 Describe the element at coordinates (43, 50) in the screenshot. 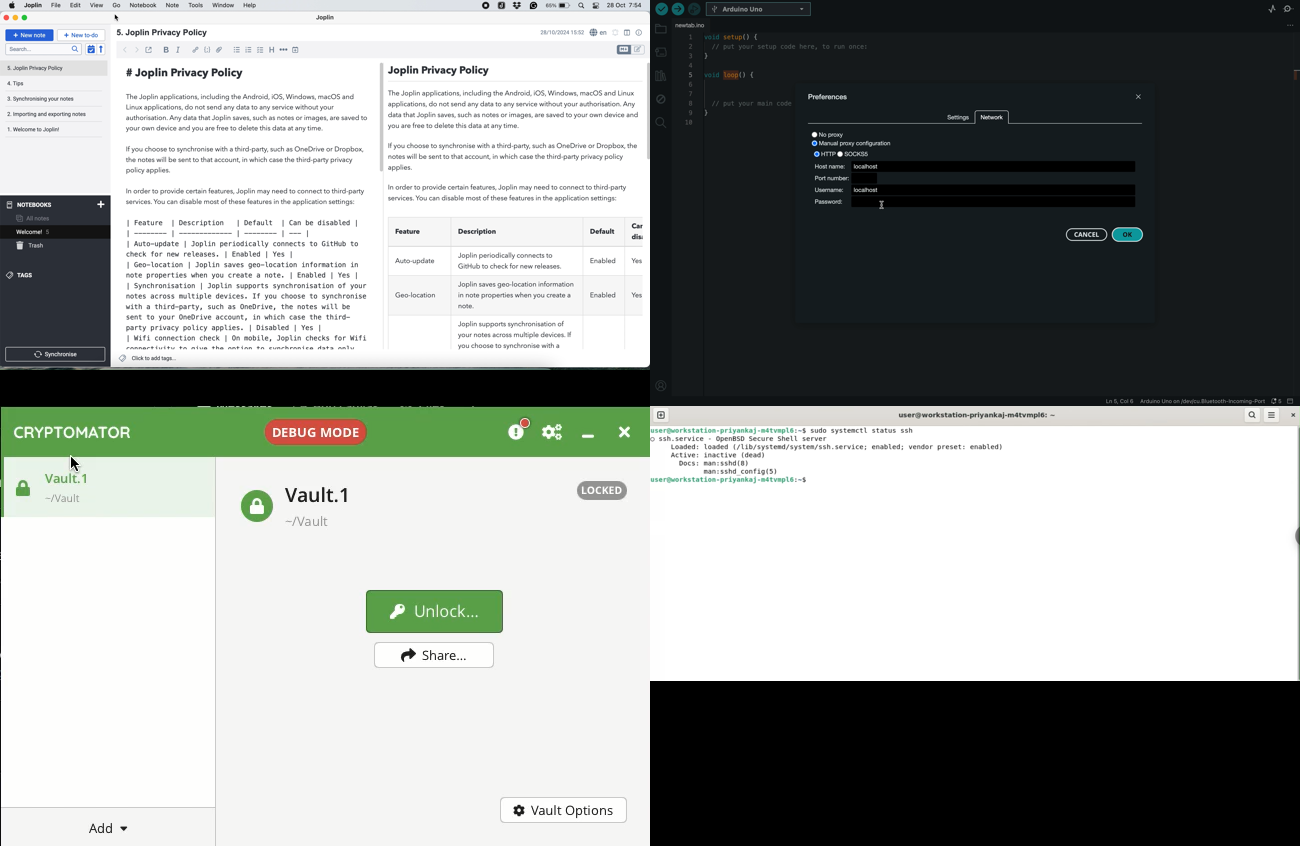

I see `search` at that location.